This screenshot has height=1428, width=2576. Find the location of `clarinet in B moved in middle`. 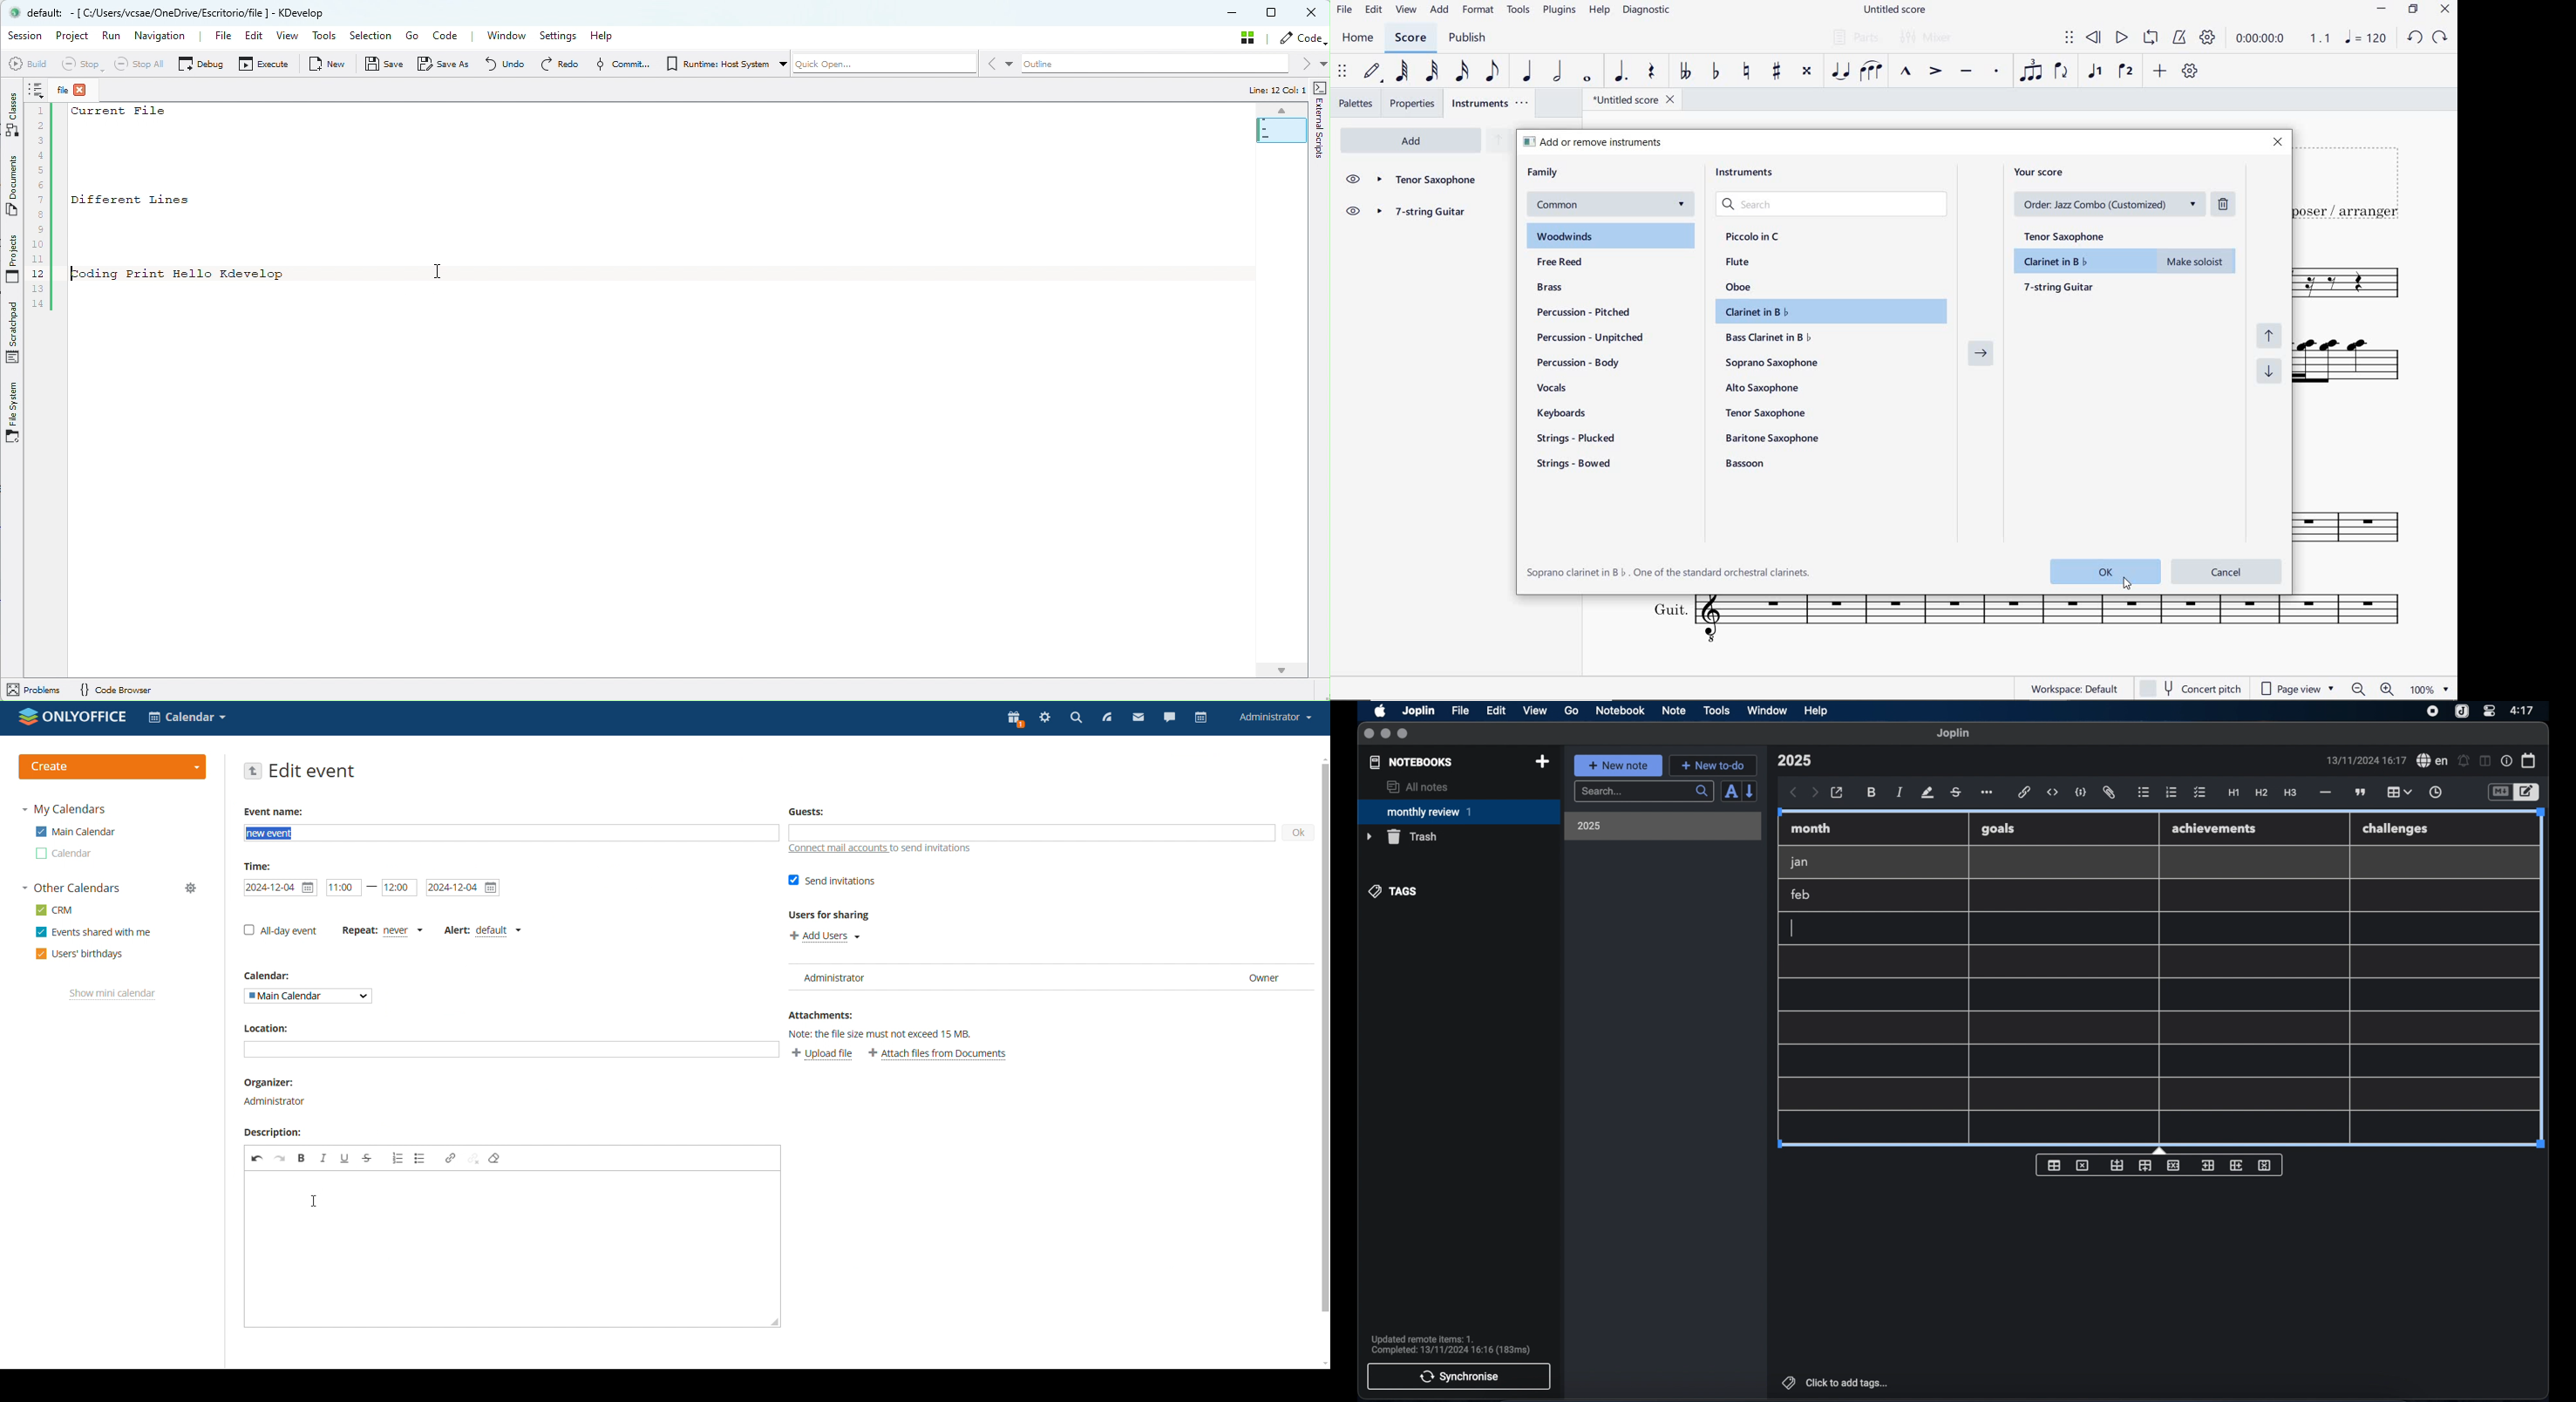

clarinet in B moved in middle is located at coordinates (2126, 261).